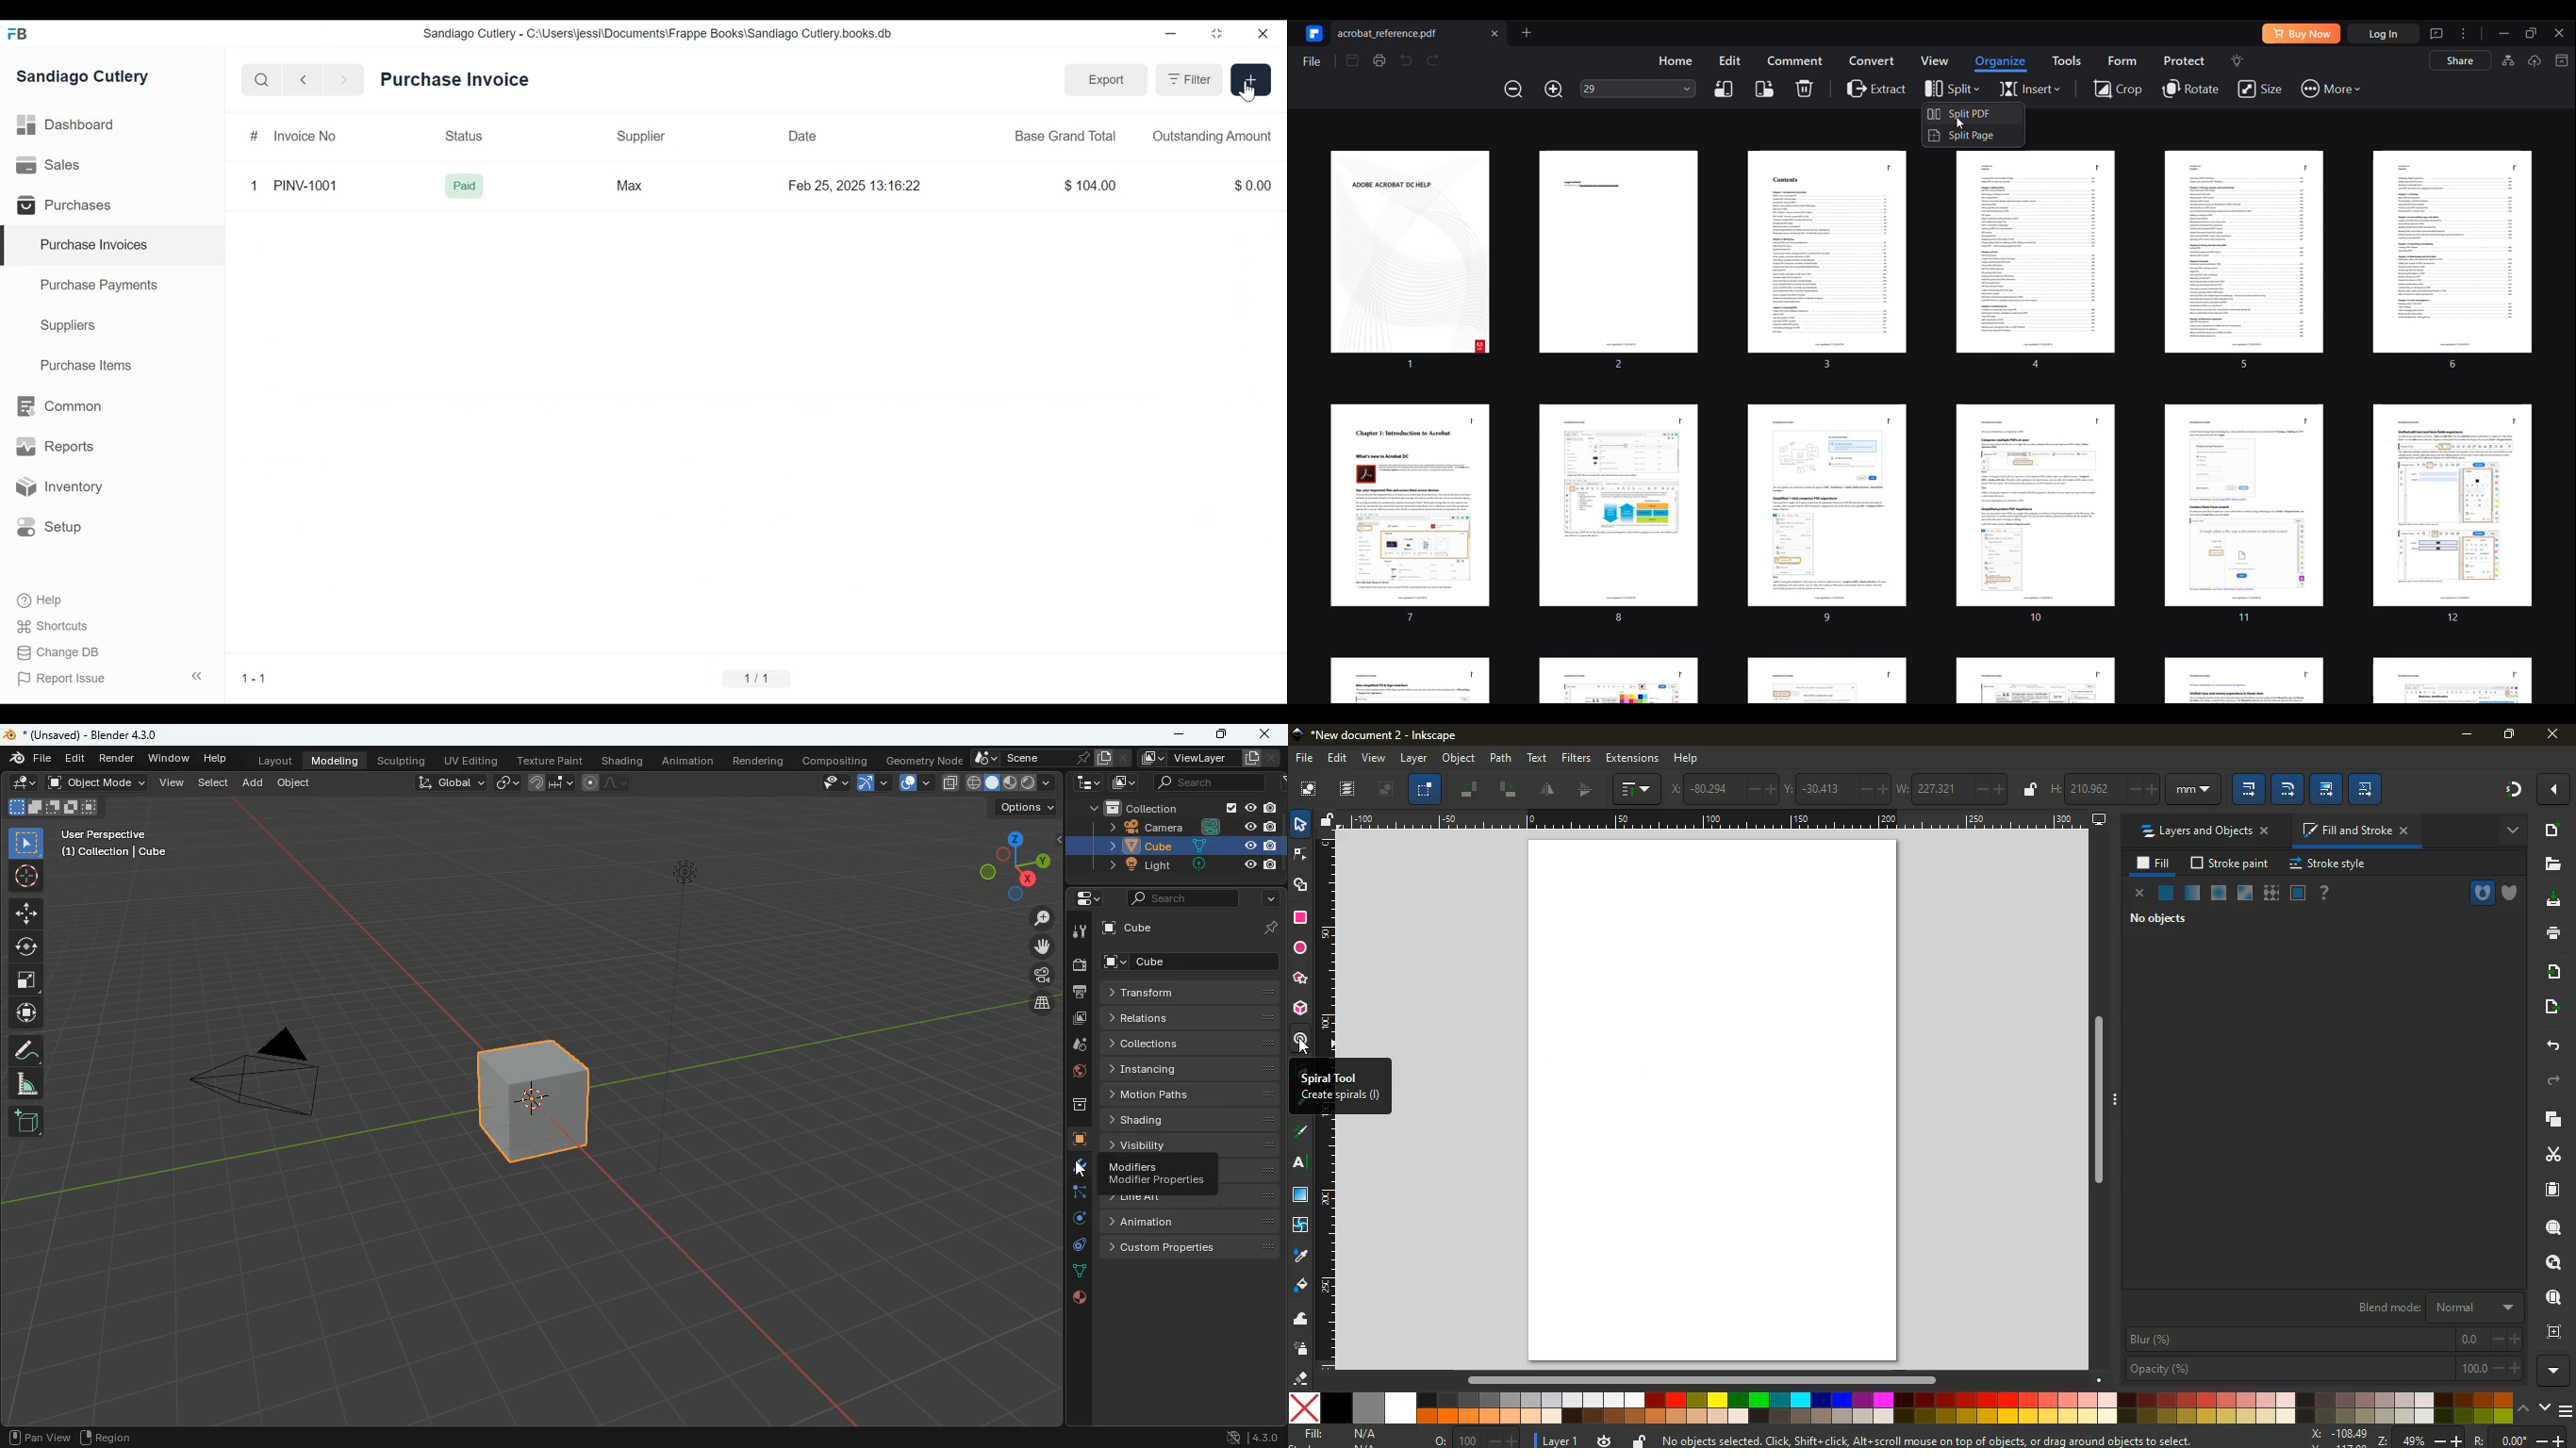 This screenshot has height=1456, width=2576. What do you see at coordinates (1076, 1222) in the screenshot?
I see `rotate` at bounding box center [1076, 1222].